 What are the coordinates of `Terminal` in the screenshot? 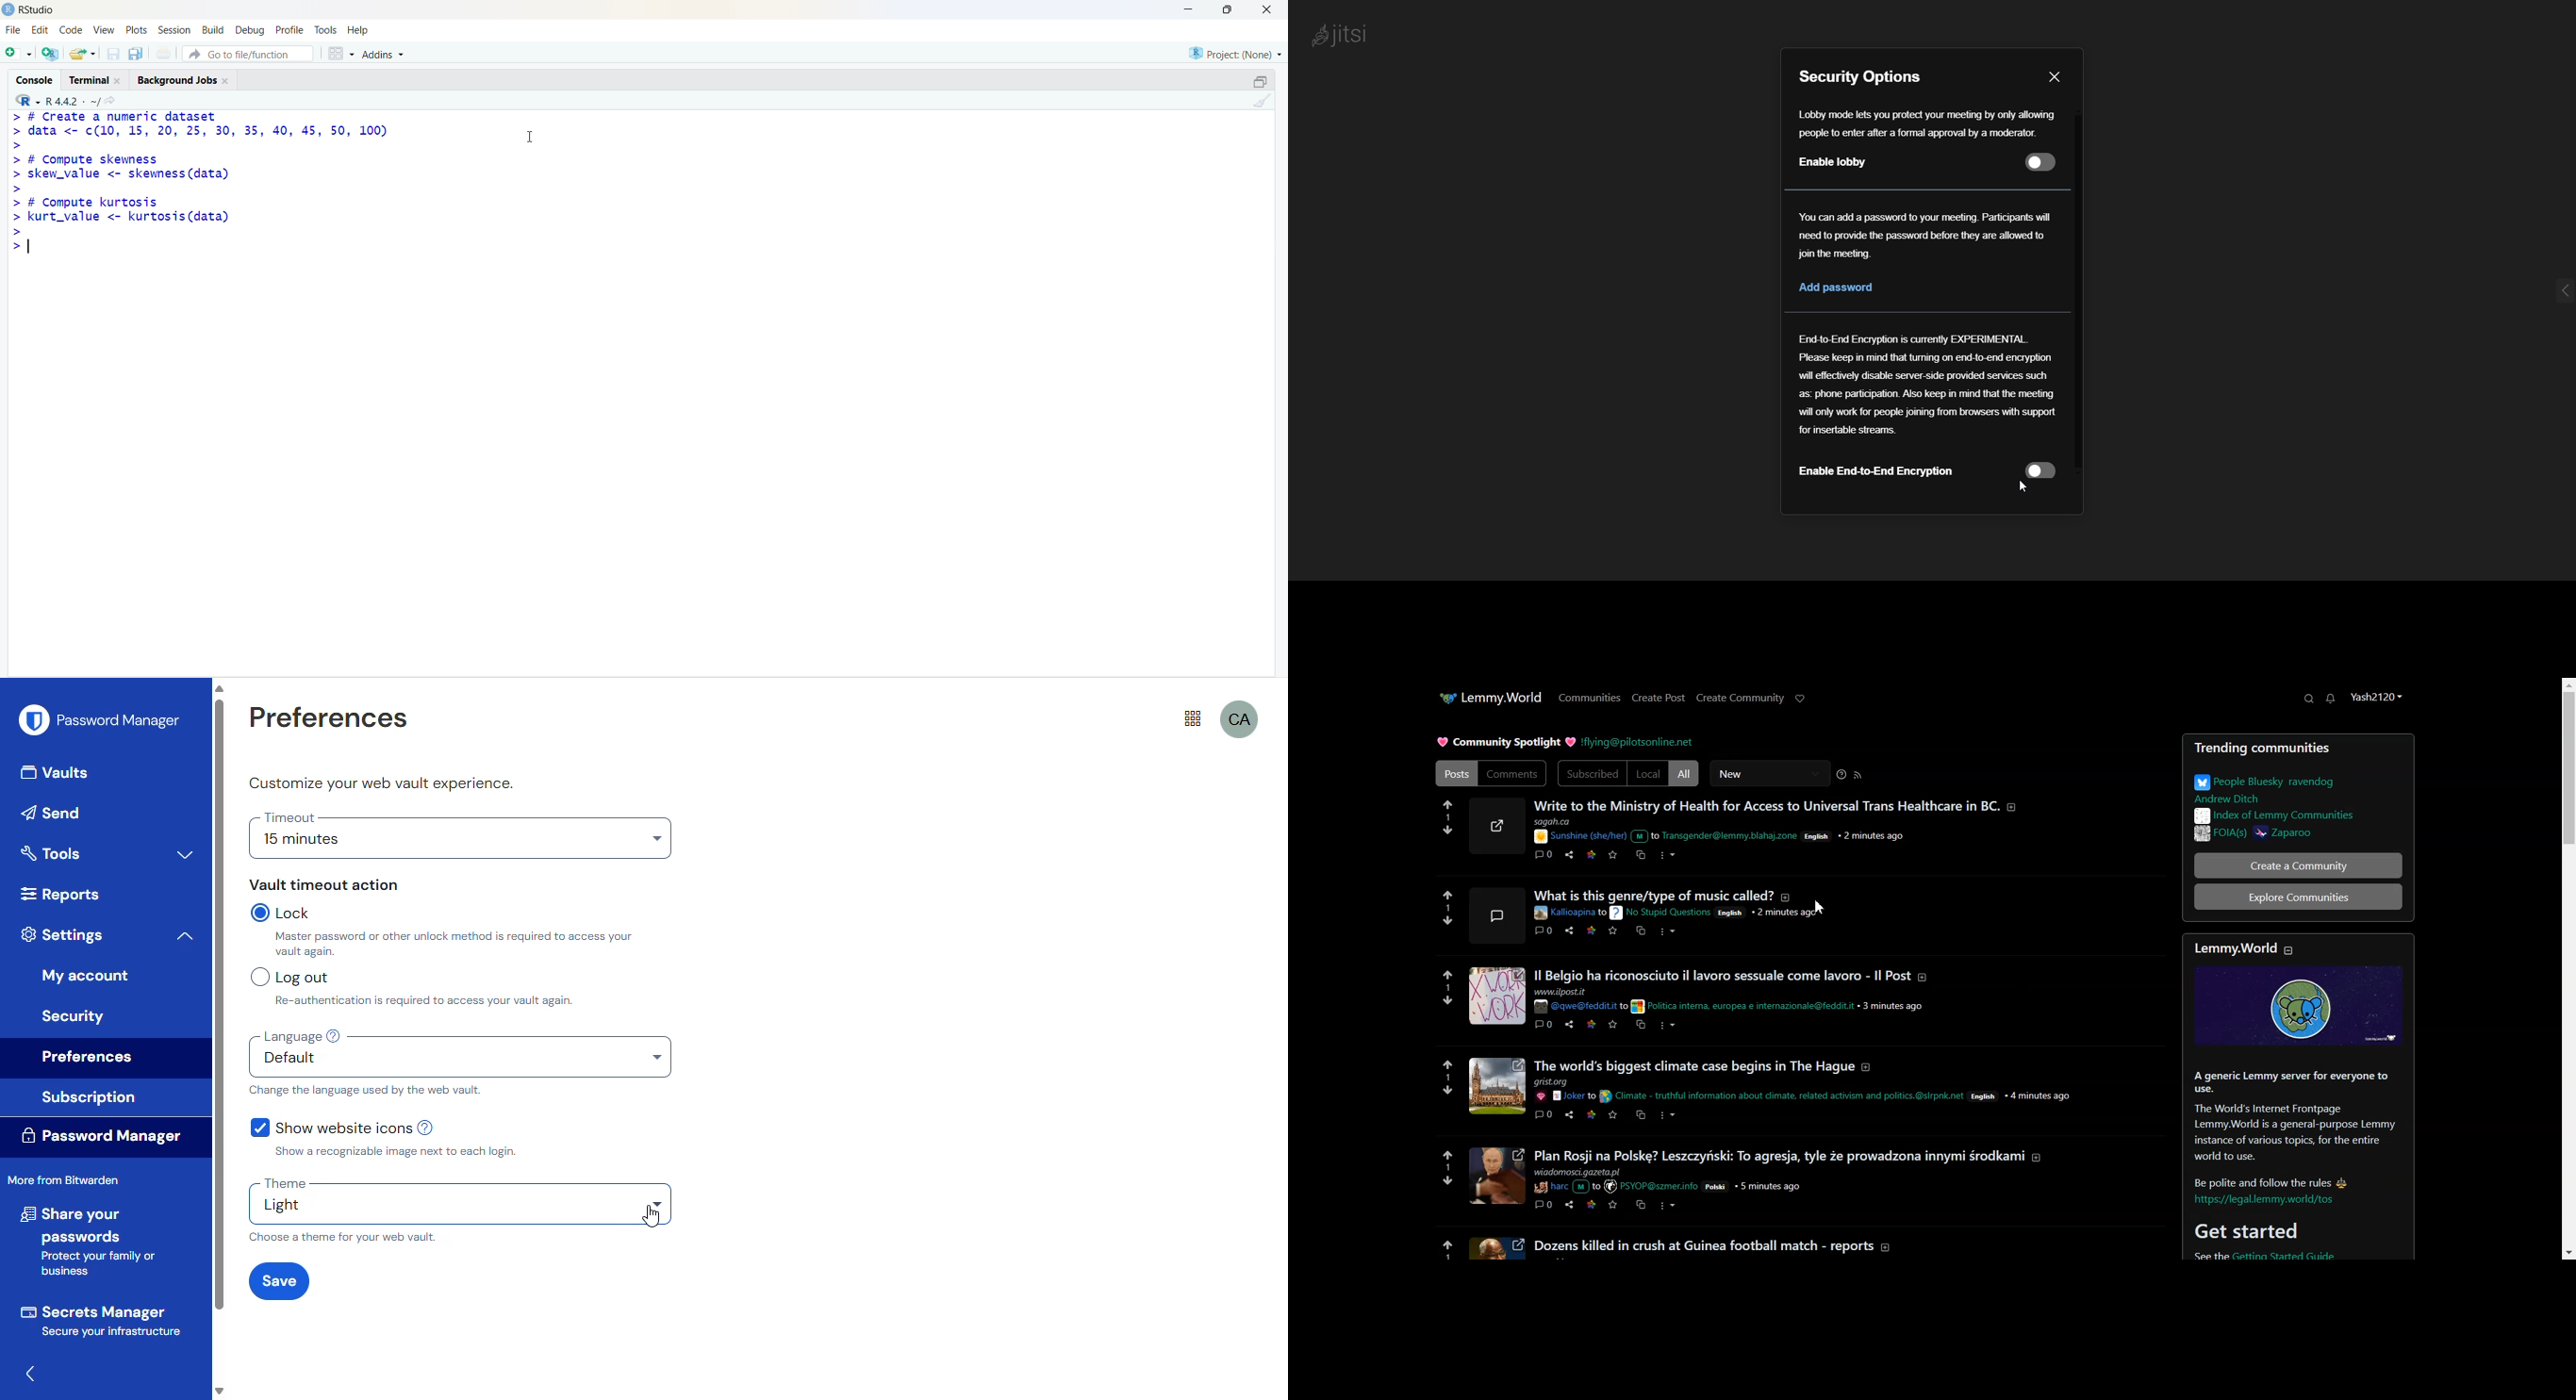 It's located at (99, 79).